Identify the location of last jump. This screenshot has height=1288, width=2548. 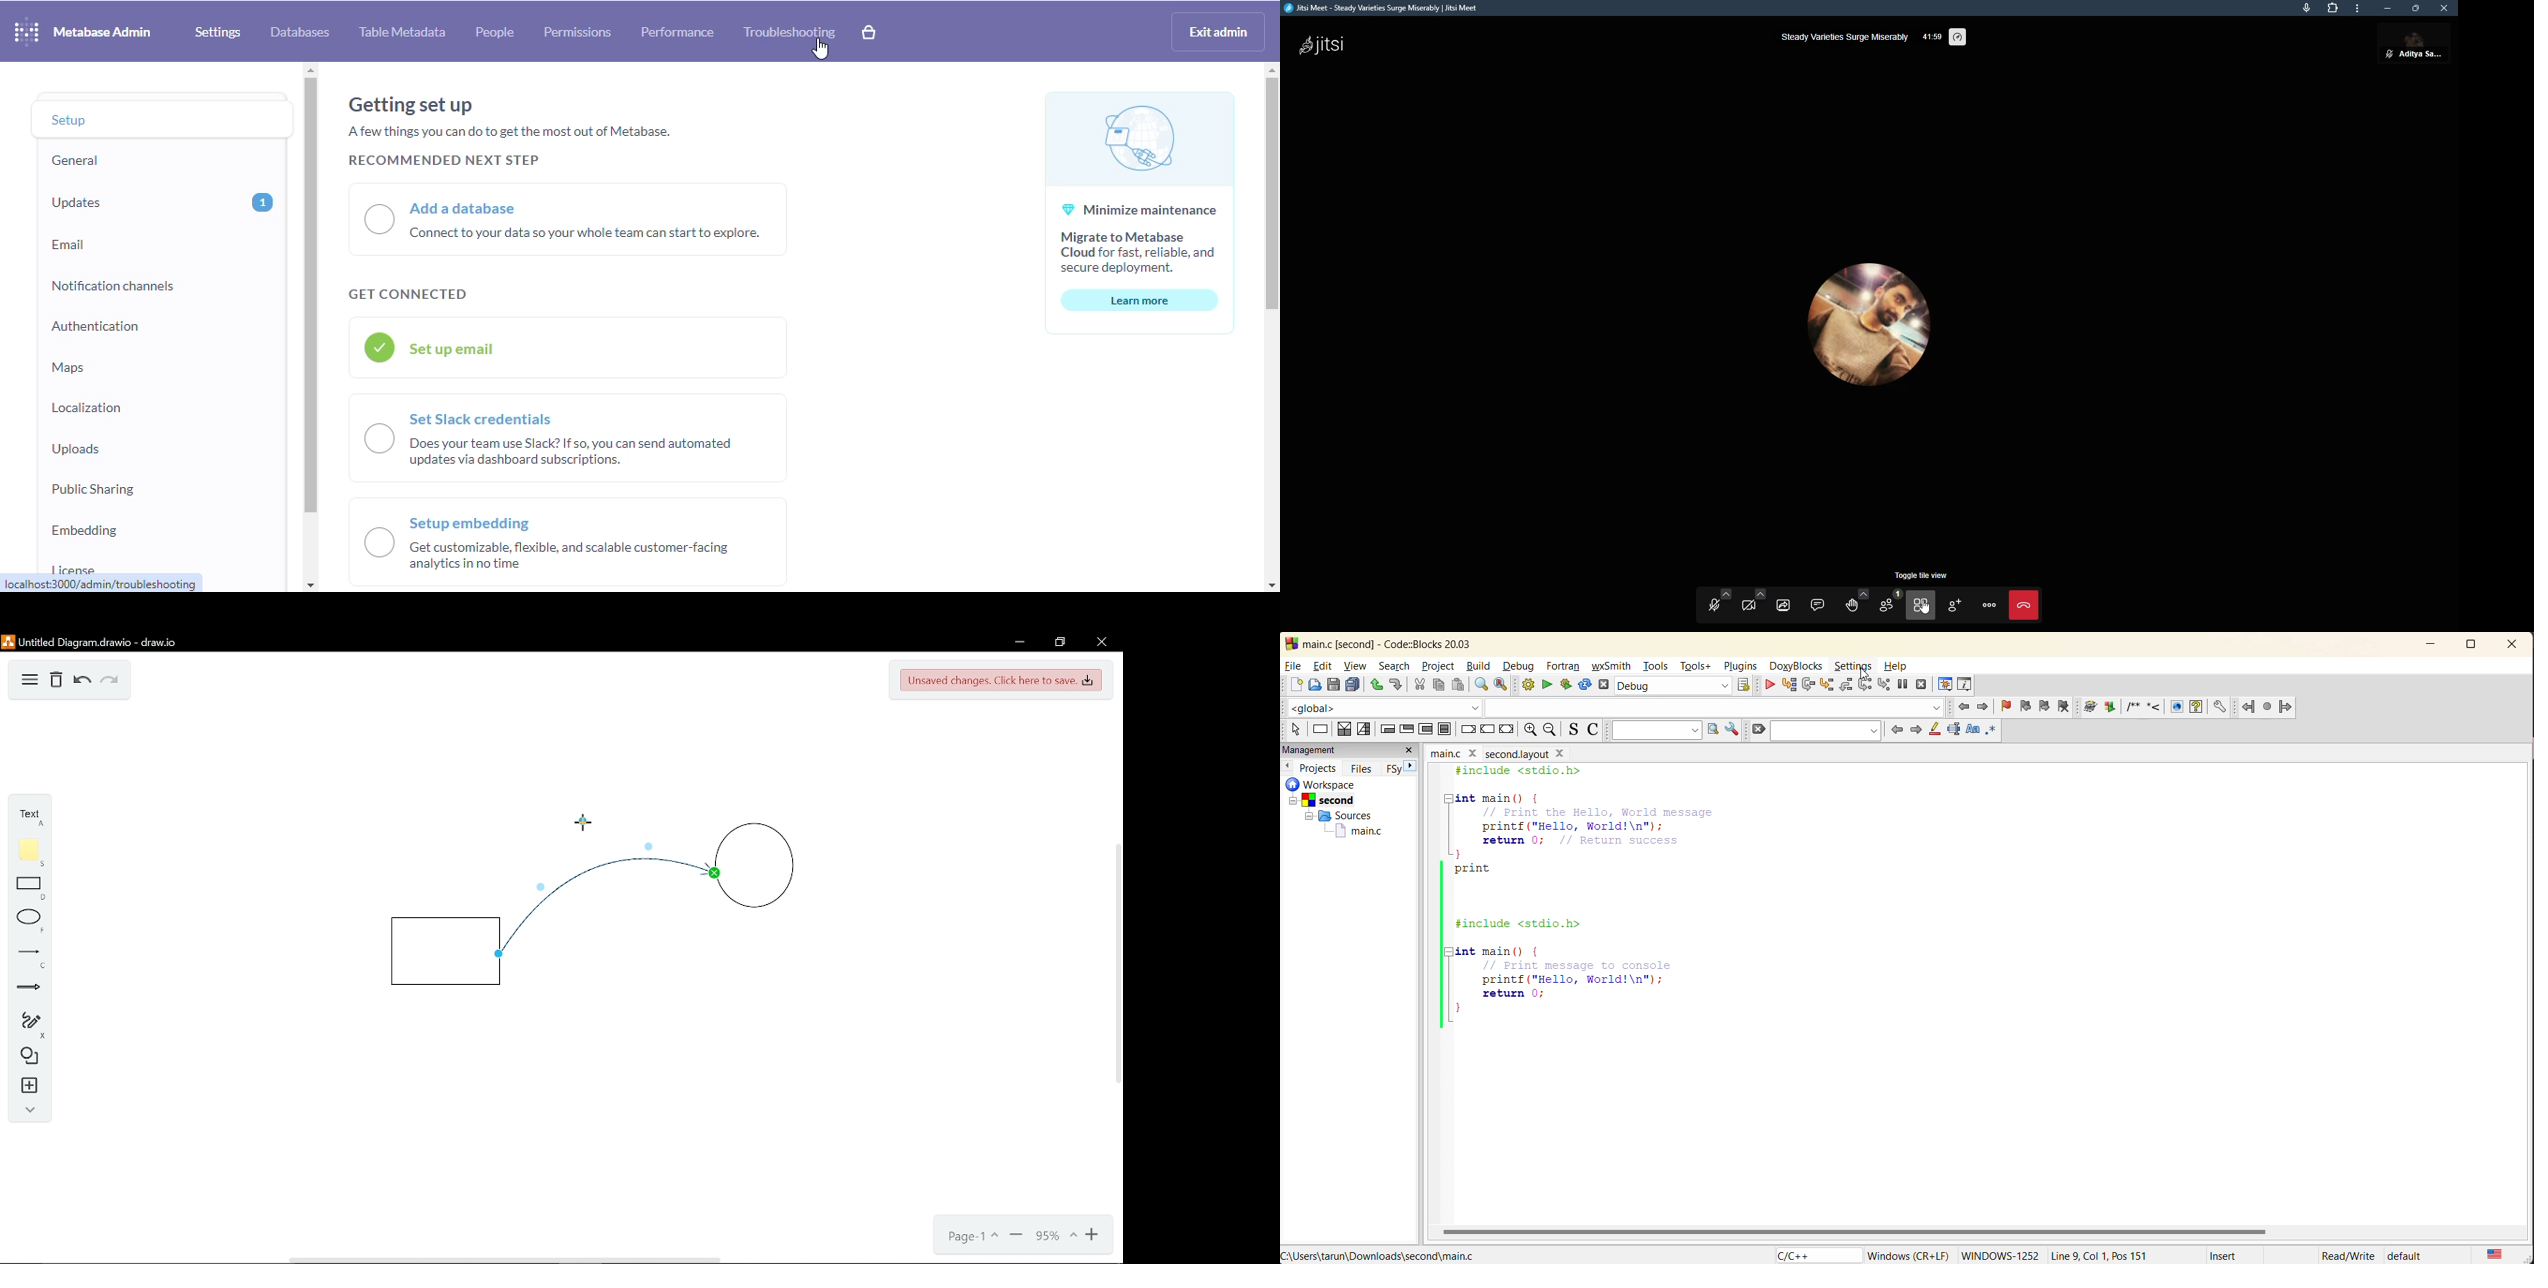
(2267, 707).